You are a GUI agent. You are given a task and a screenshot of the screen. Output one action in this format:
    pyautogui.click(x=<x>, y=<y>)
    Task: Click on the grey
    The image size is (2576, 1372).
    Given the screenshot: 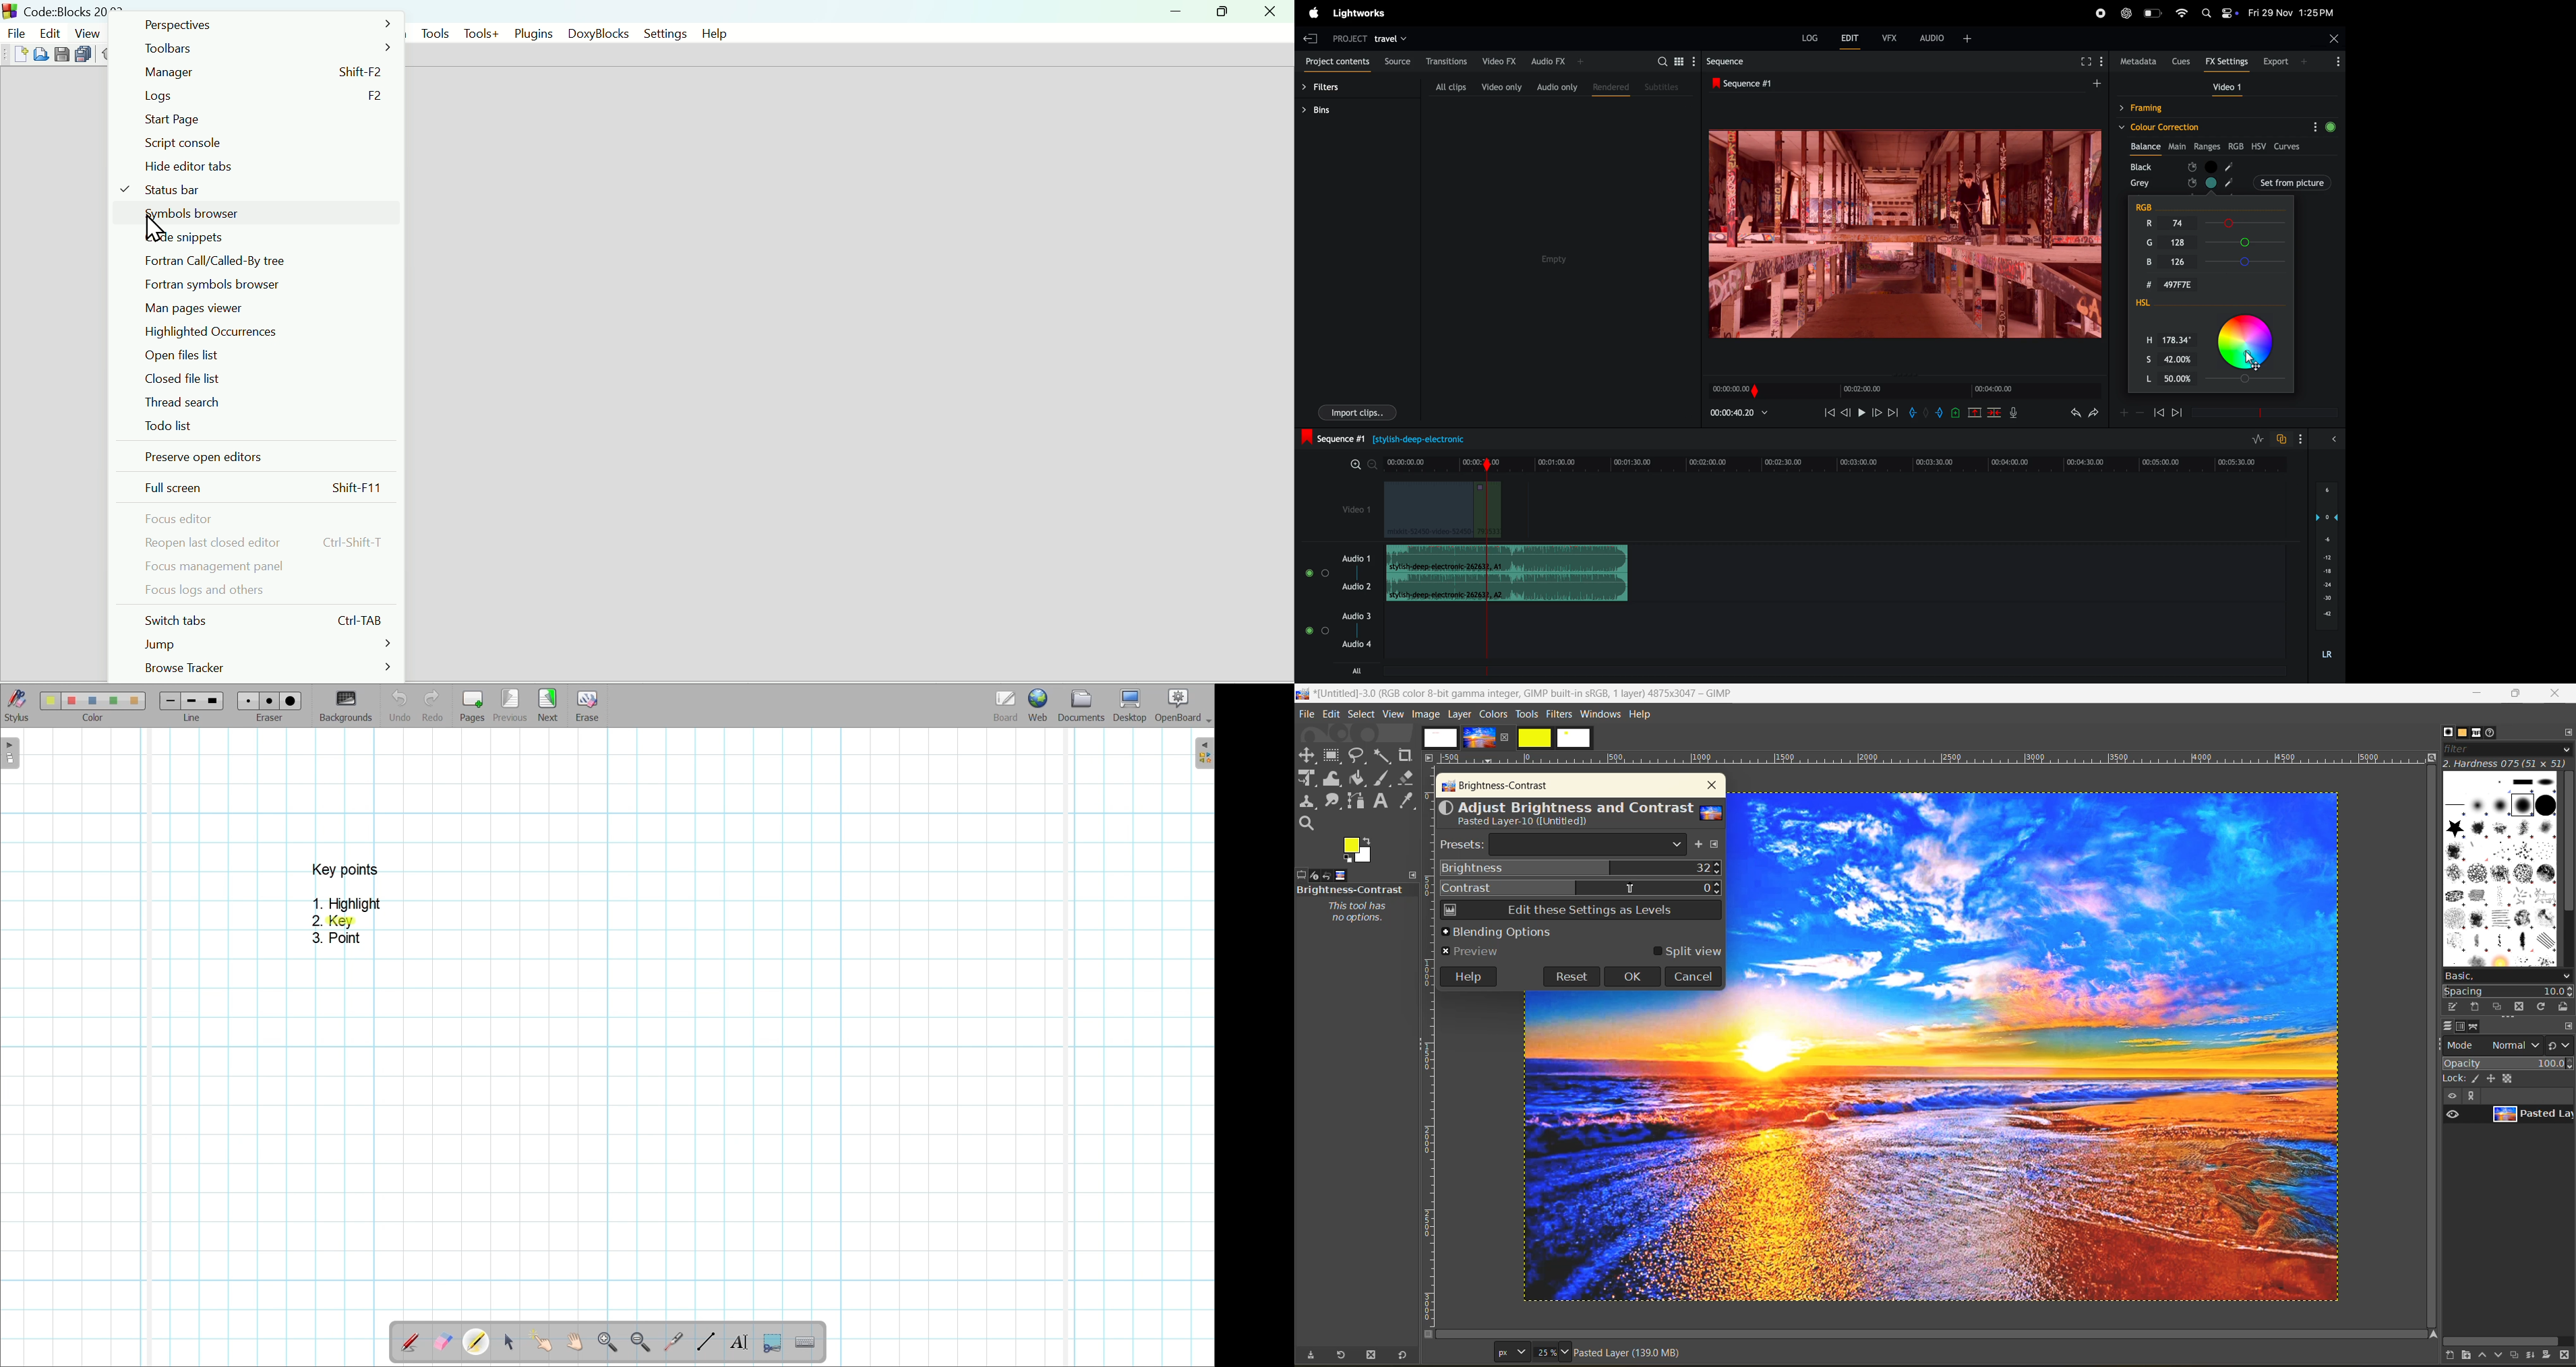 What is the action you would take?
    pyautogui.click(x=2140, y=183)
    